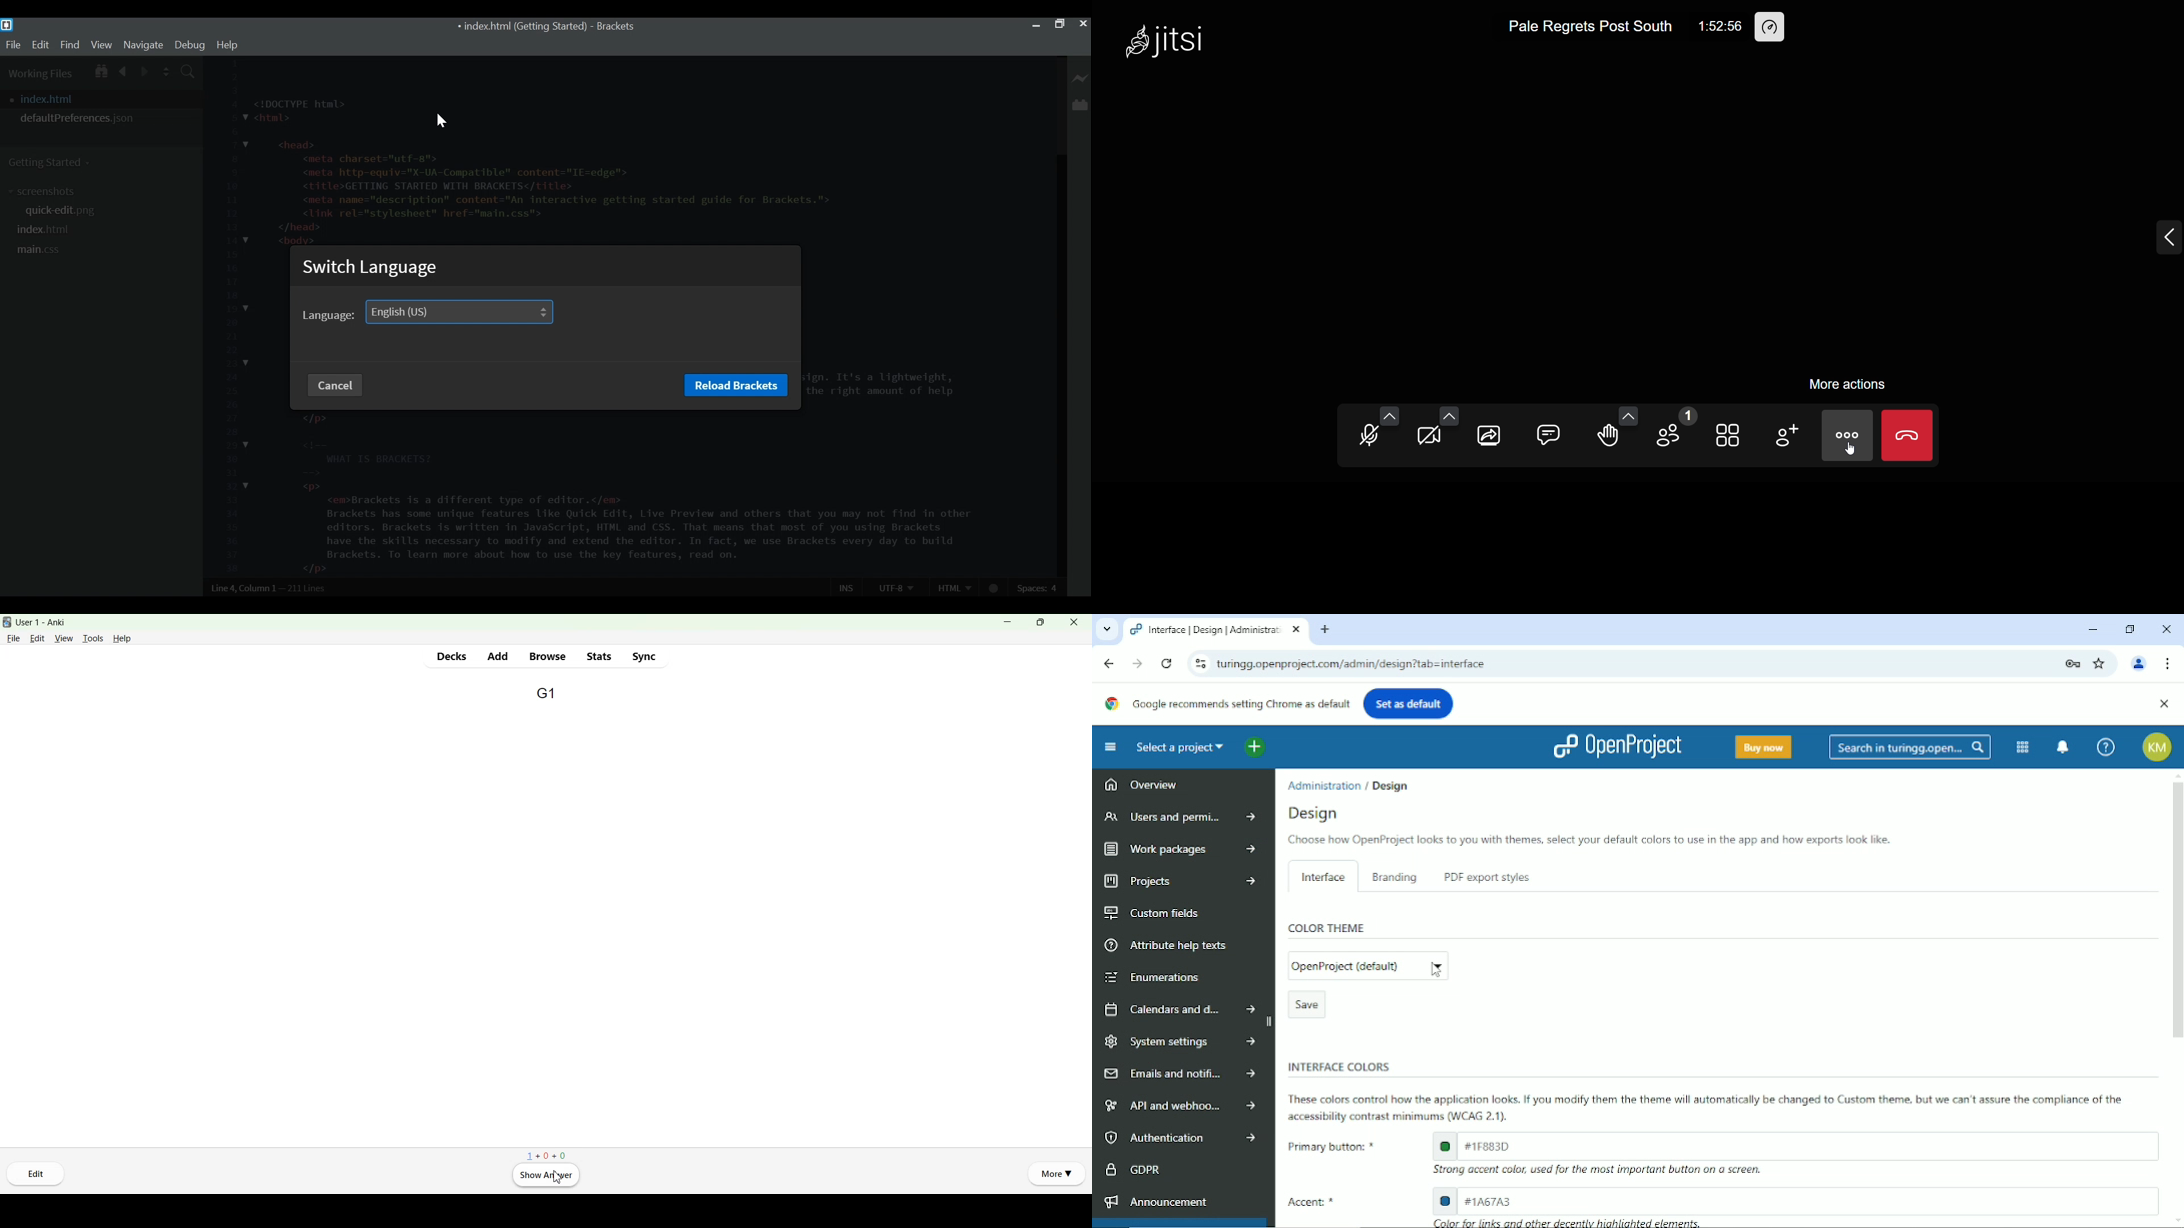  What do you see at coordinates (143, 44) in the screenshot?
I see `Navigate` at bounding box center [143, 44].